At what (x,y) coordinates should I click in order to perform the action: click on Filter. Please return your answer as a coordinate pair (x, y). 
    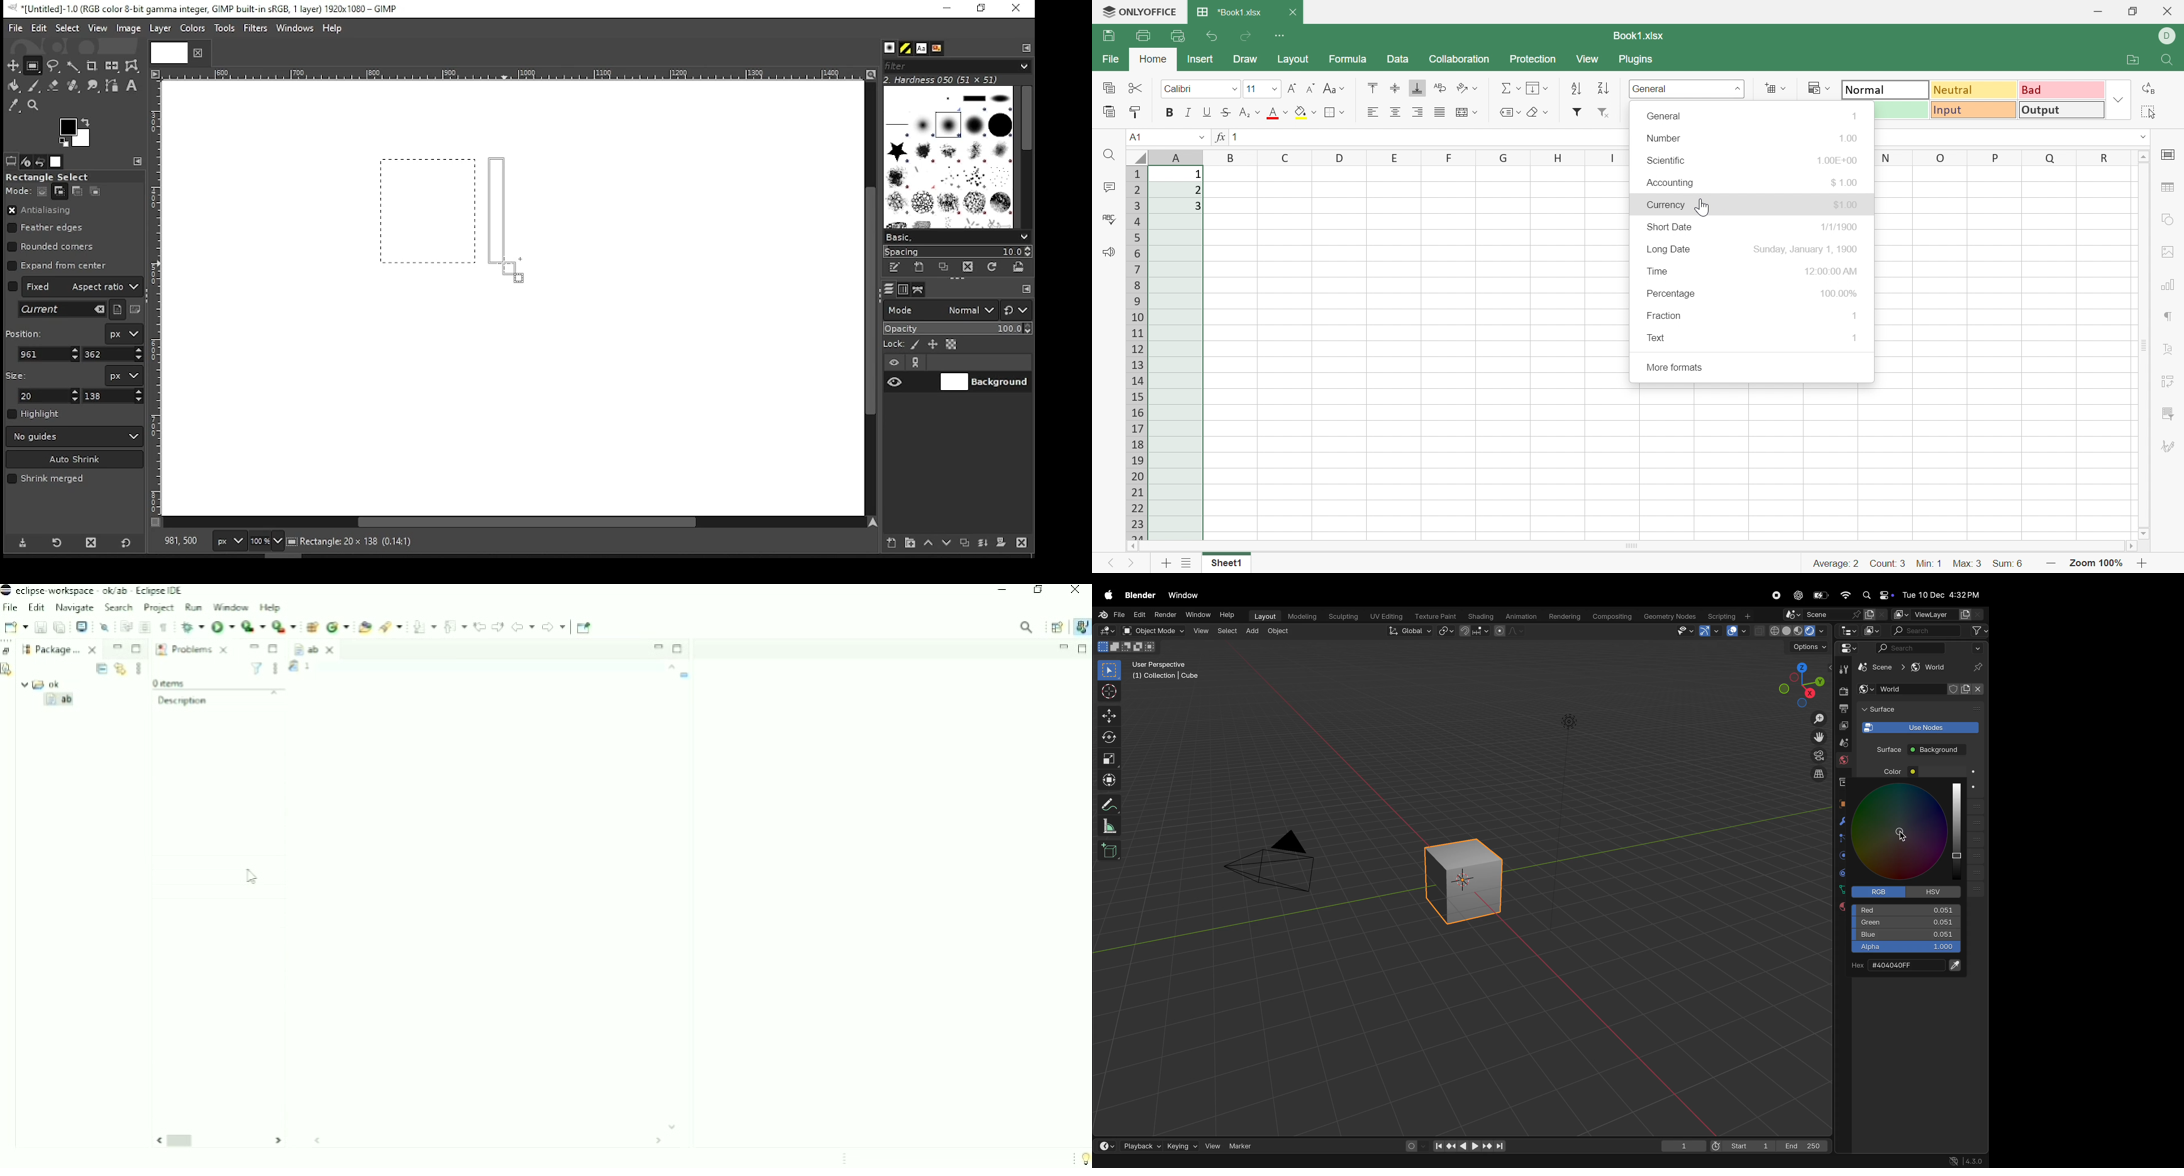
    Looking at the image, I should click on (1577, 112).